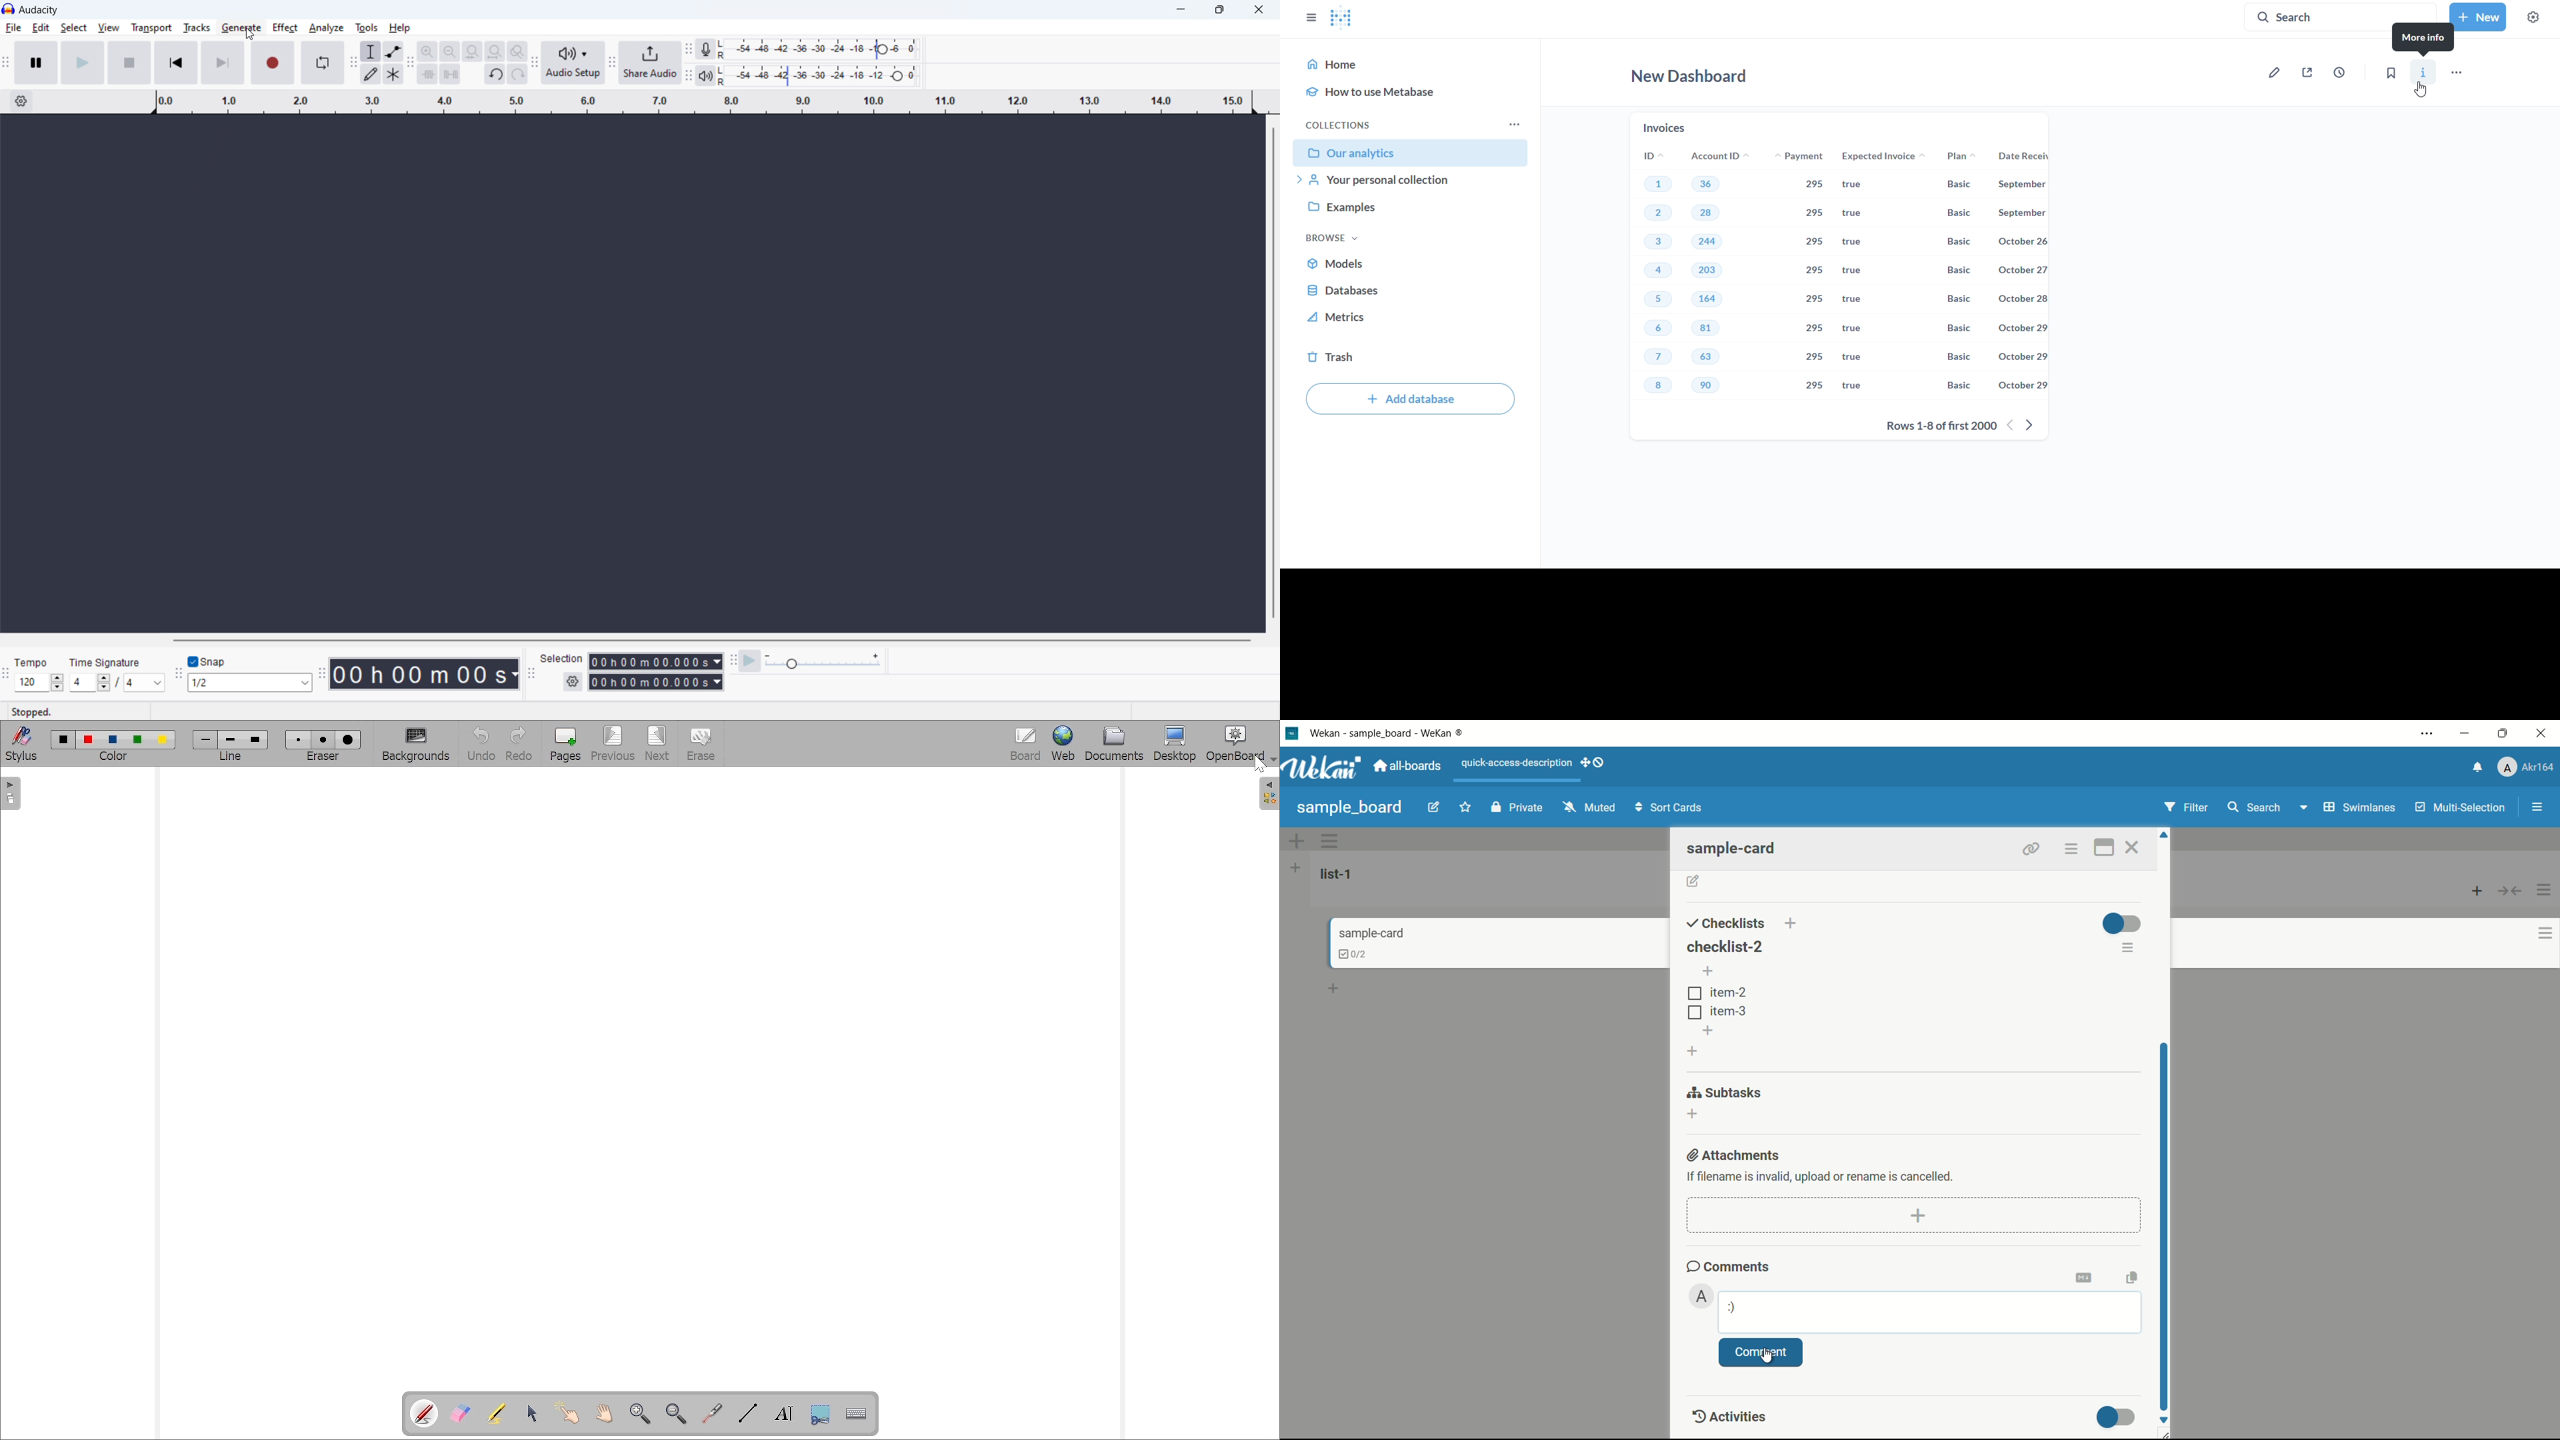  I want to click on recording meter, so click(705, 48).